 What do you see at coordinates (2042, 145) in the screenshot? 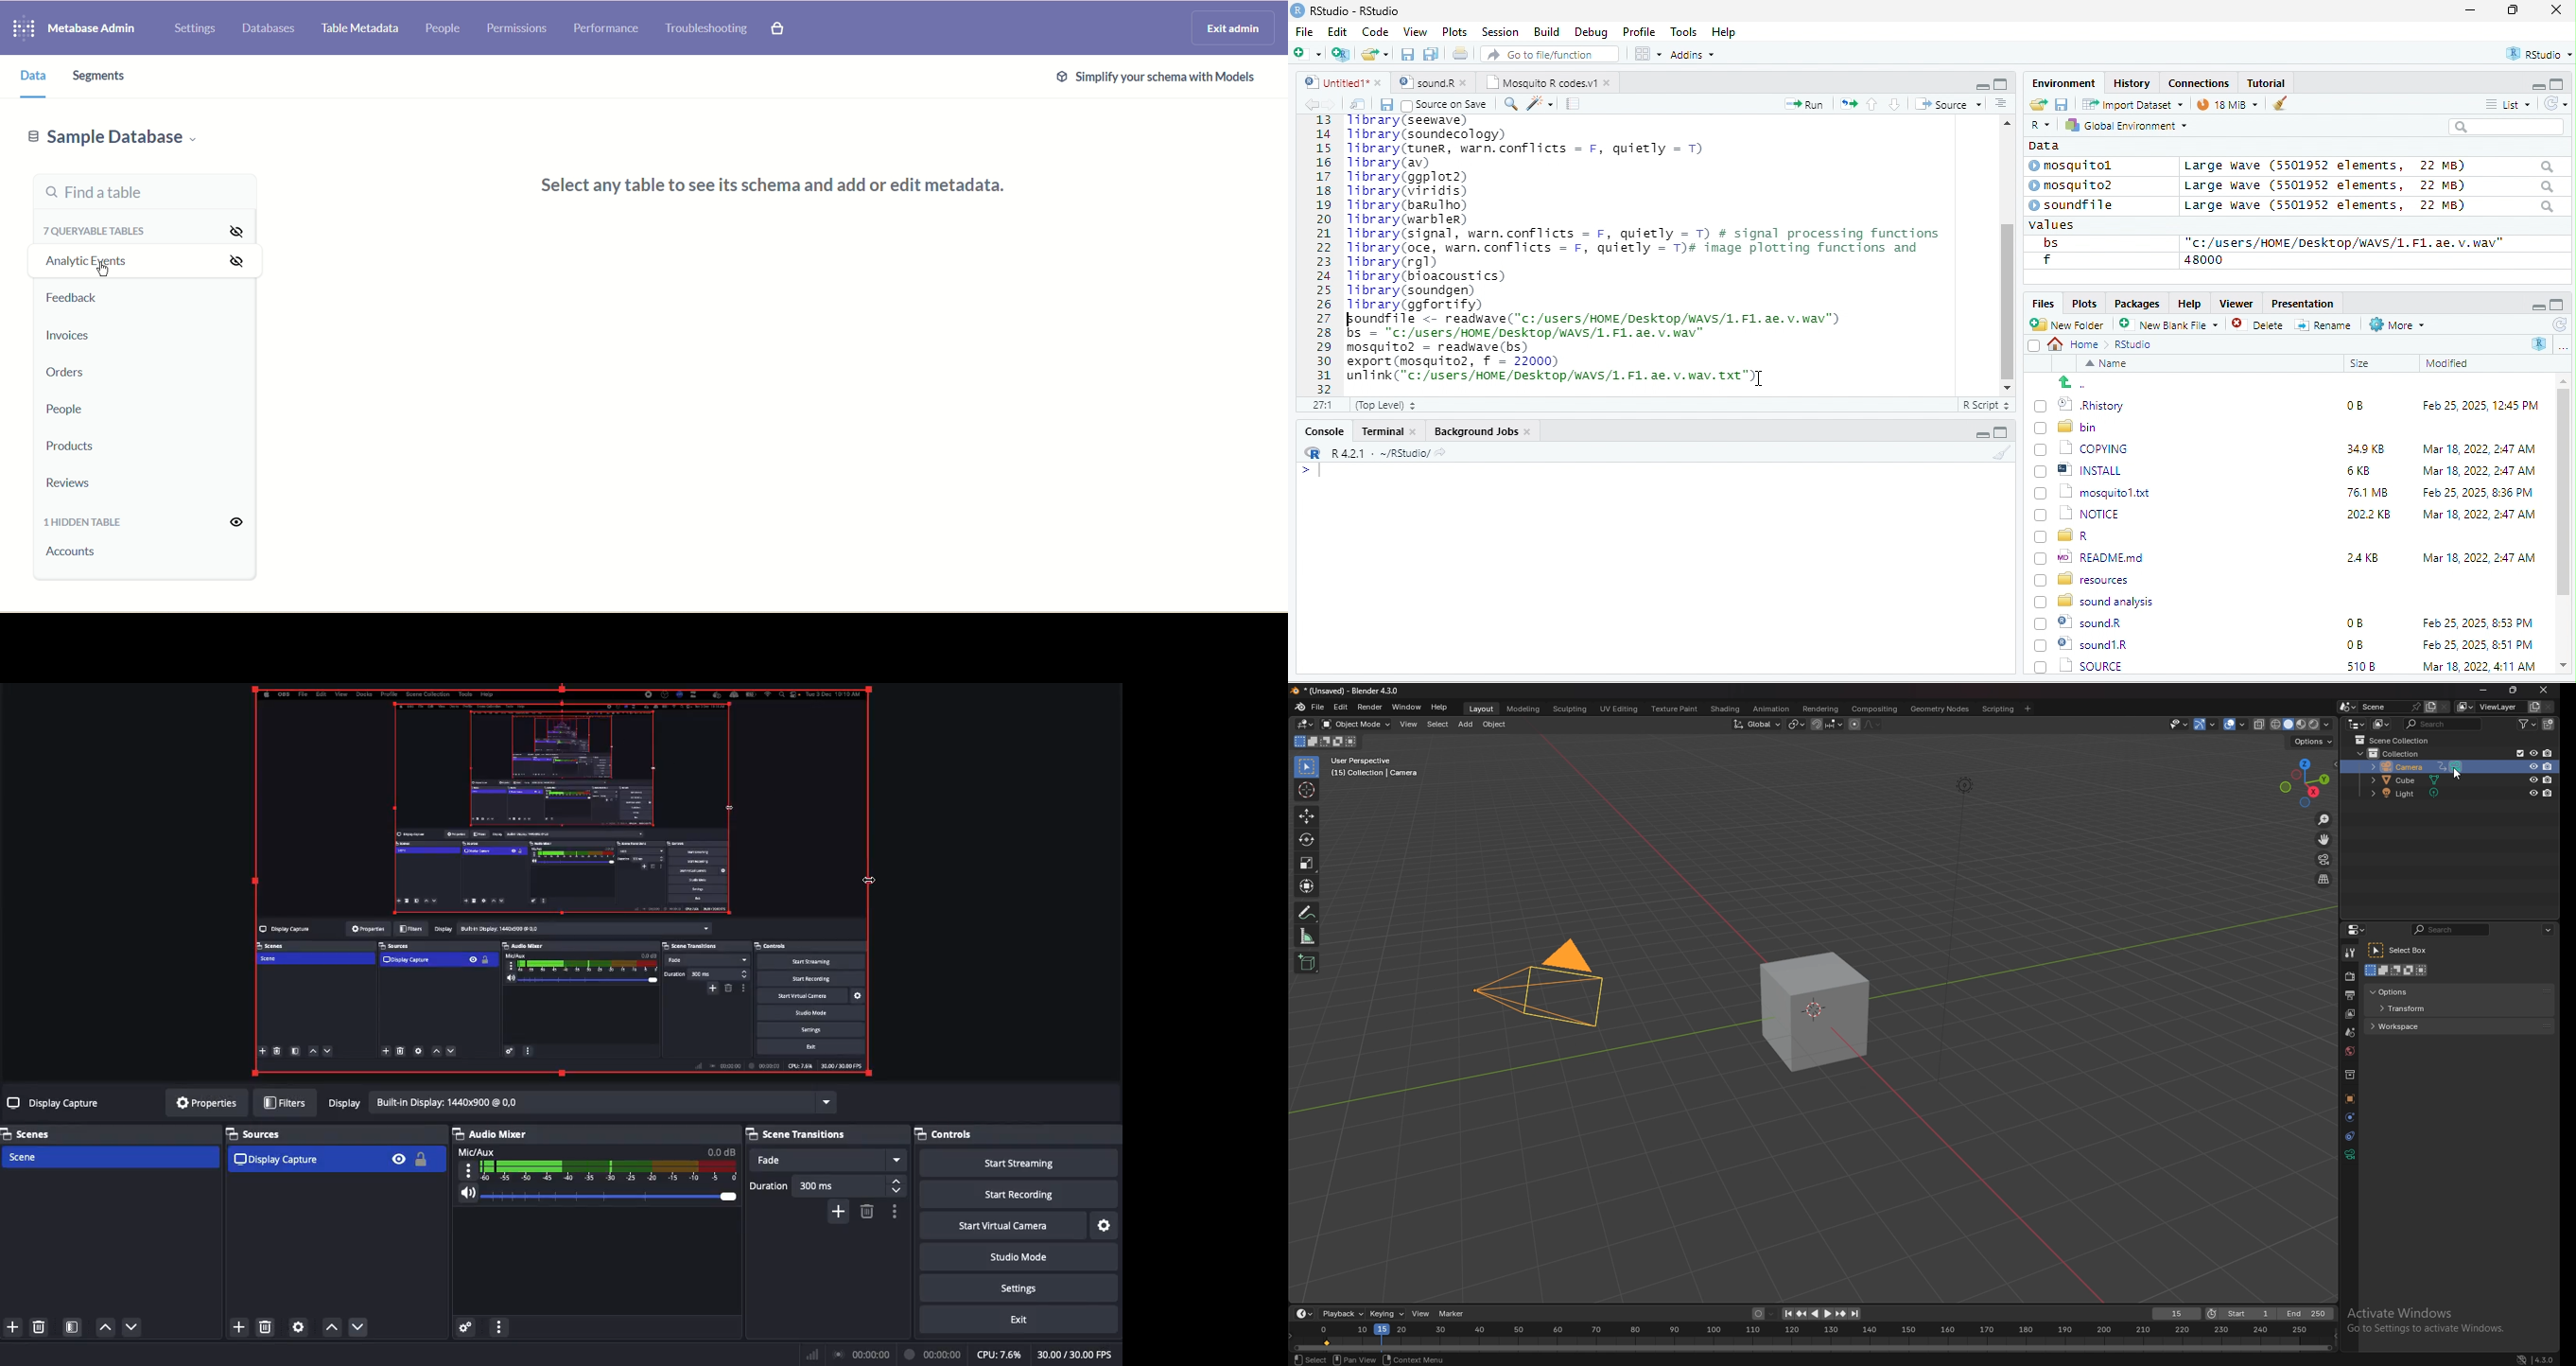
I see `data` at bounding box center [2042, 145].